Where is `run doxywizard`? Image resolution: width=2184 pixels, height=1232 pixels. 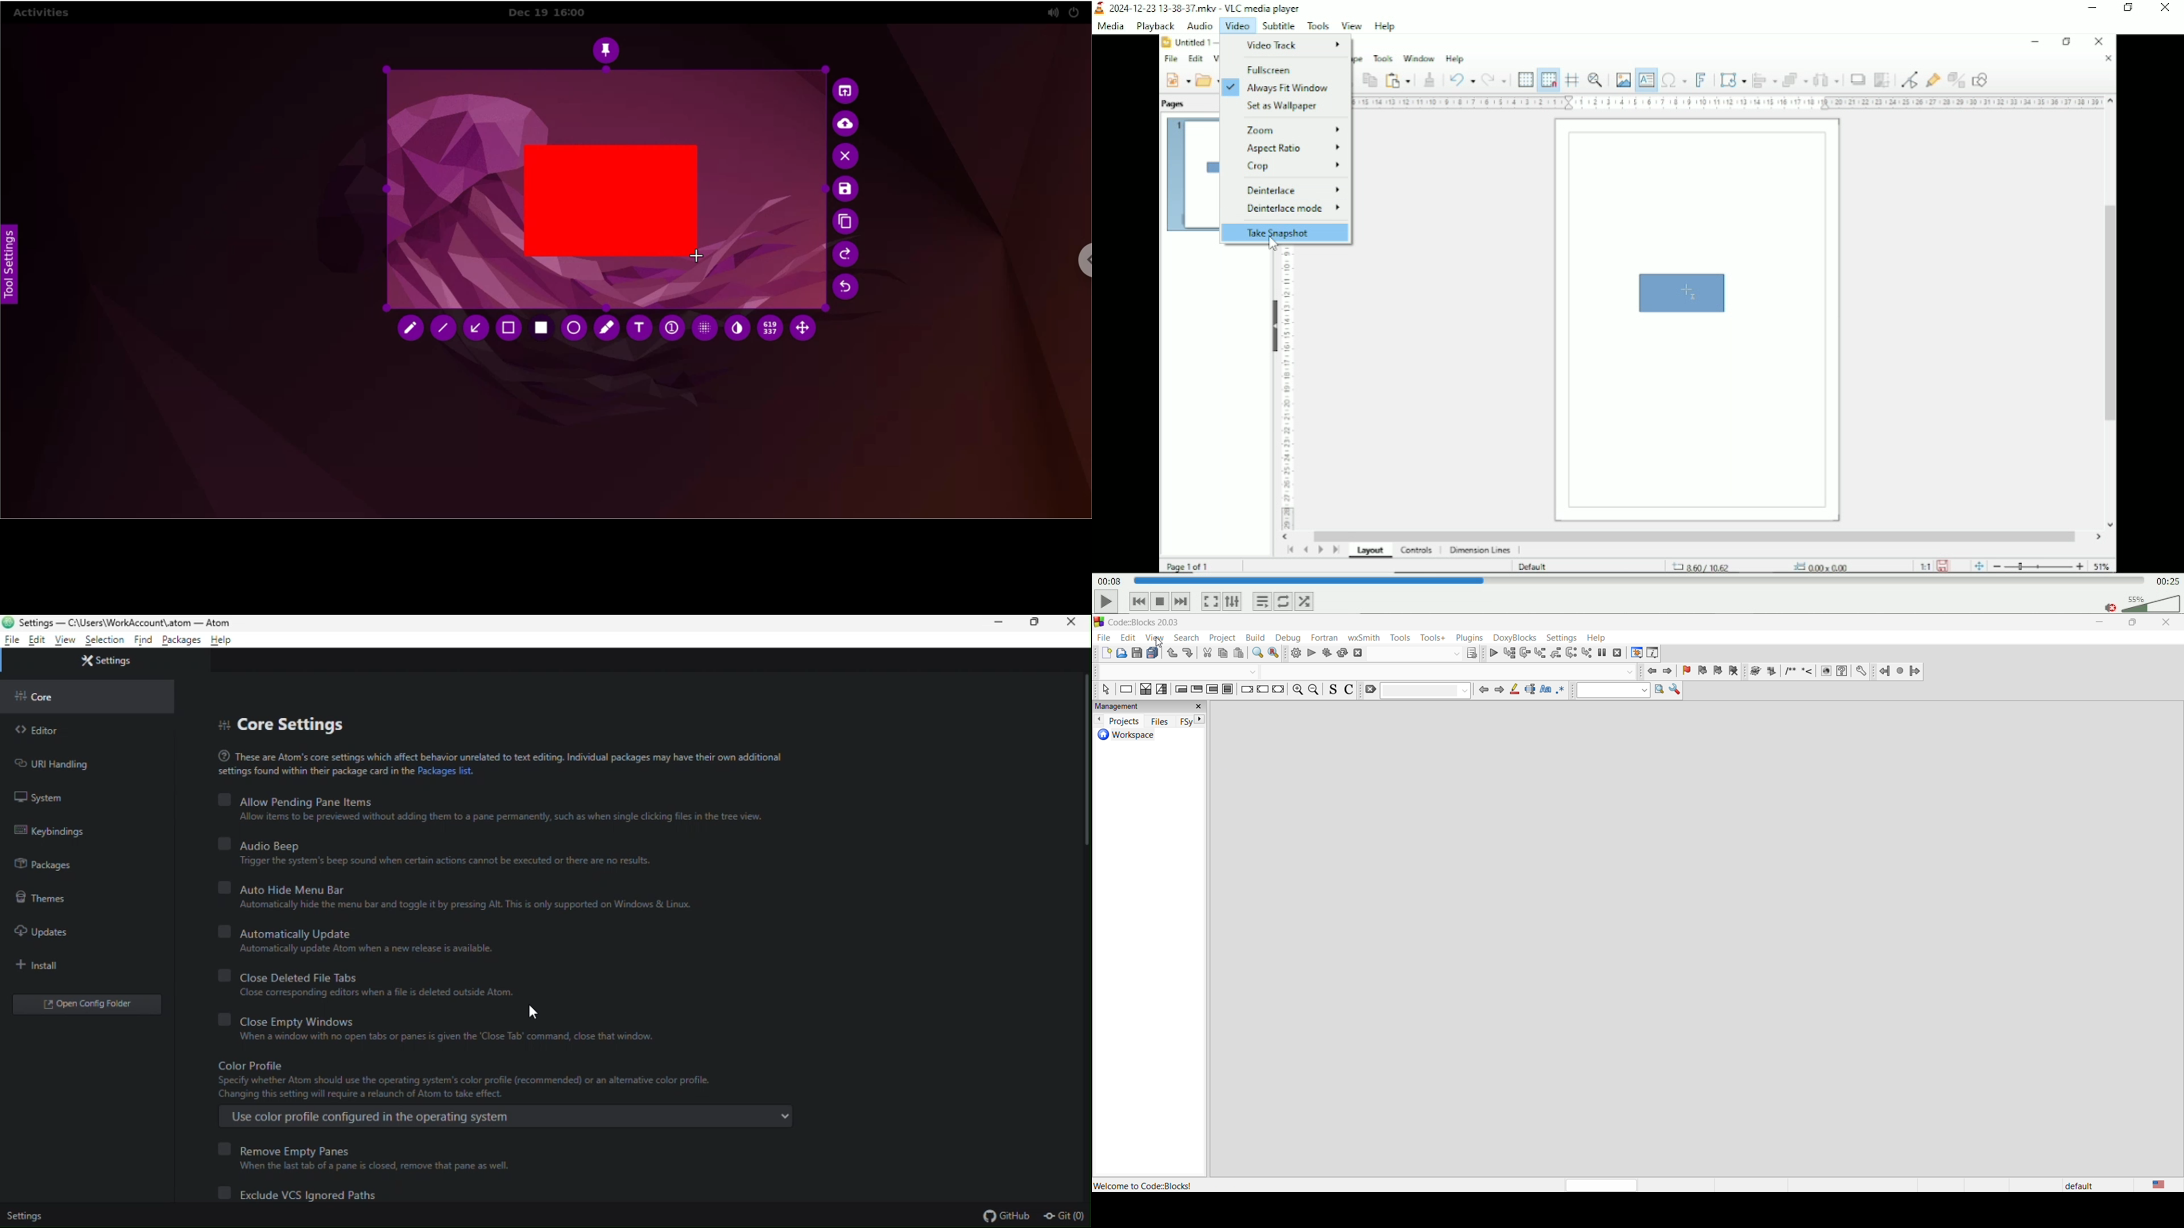 run doxywizard is located at coordinates (1753, 673).